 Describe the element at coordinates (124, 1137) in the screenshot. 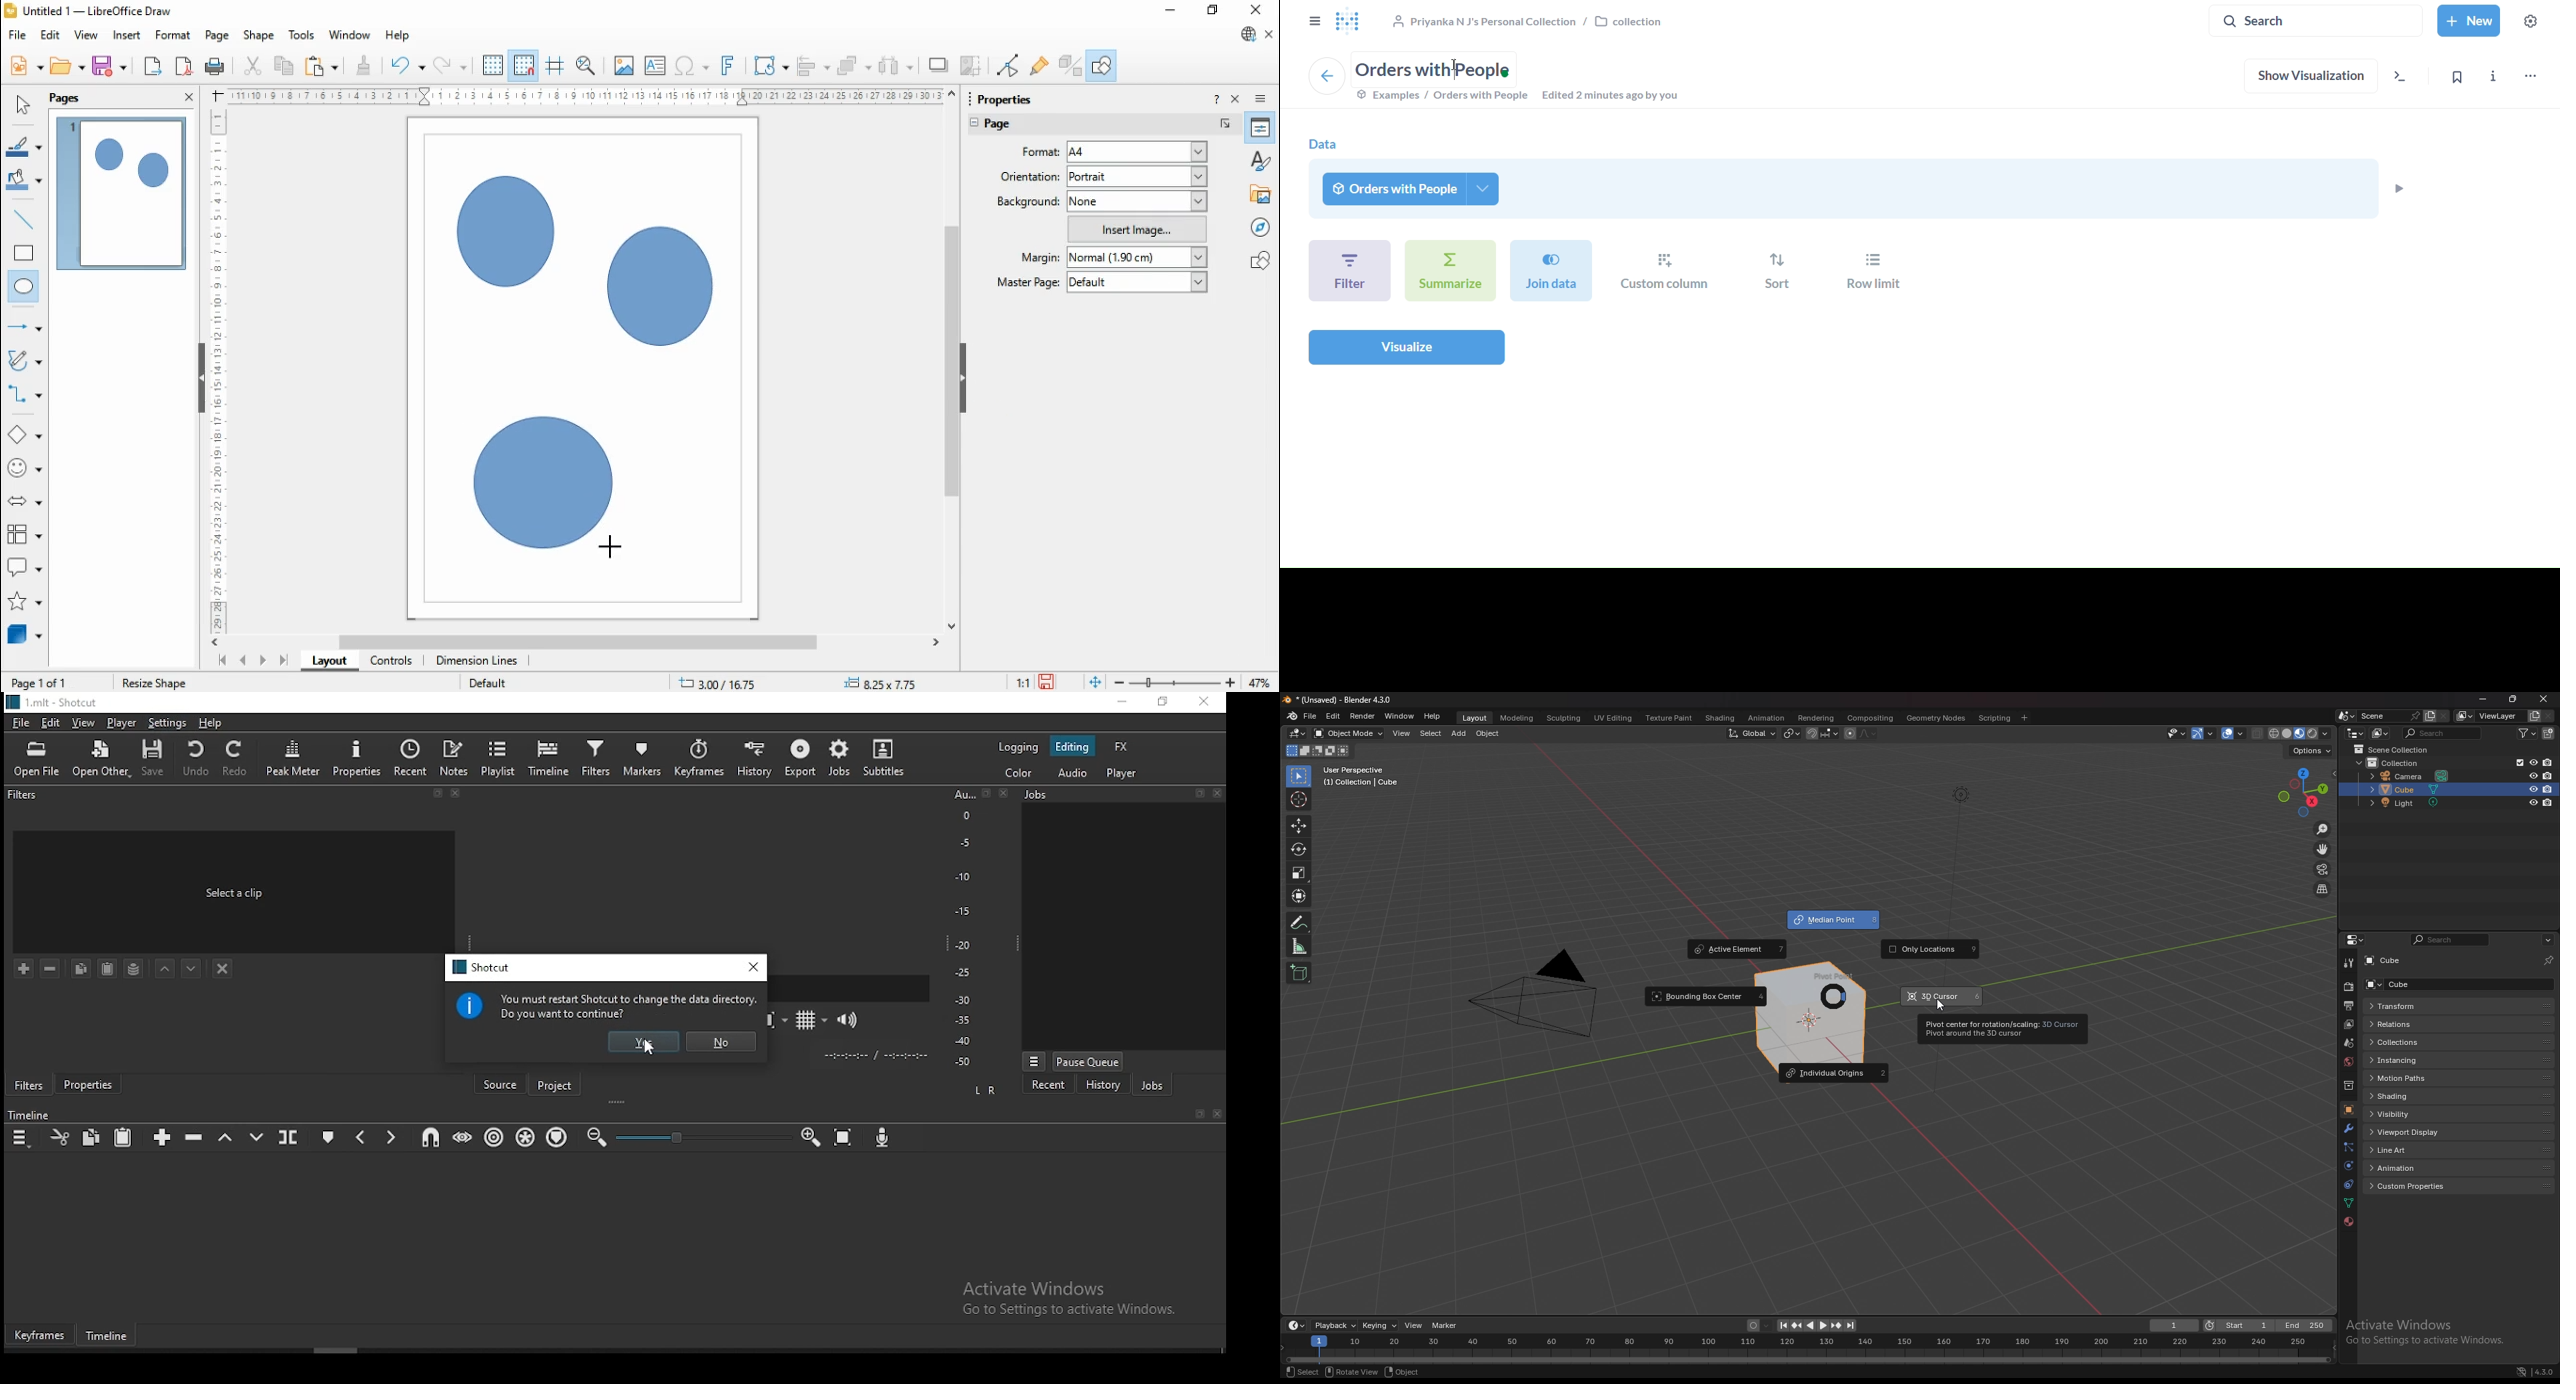

I see `paste` at that location.